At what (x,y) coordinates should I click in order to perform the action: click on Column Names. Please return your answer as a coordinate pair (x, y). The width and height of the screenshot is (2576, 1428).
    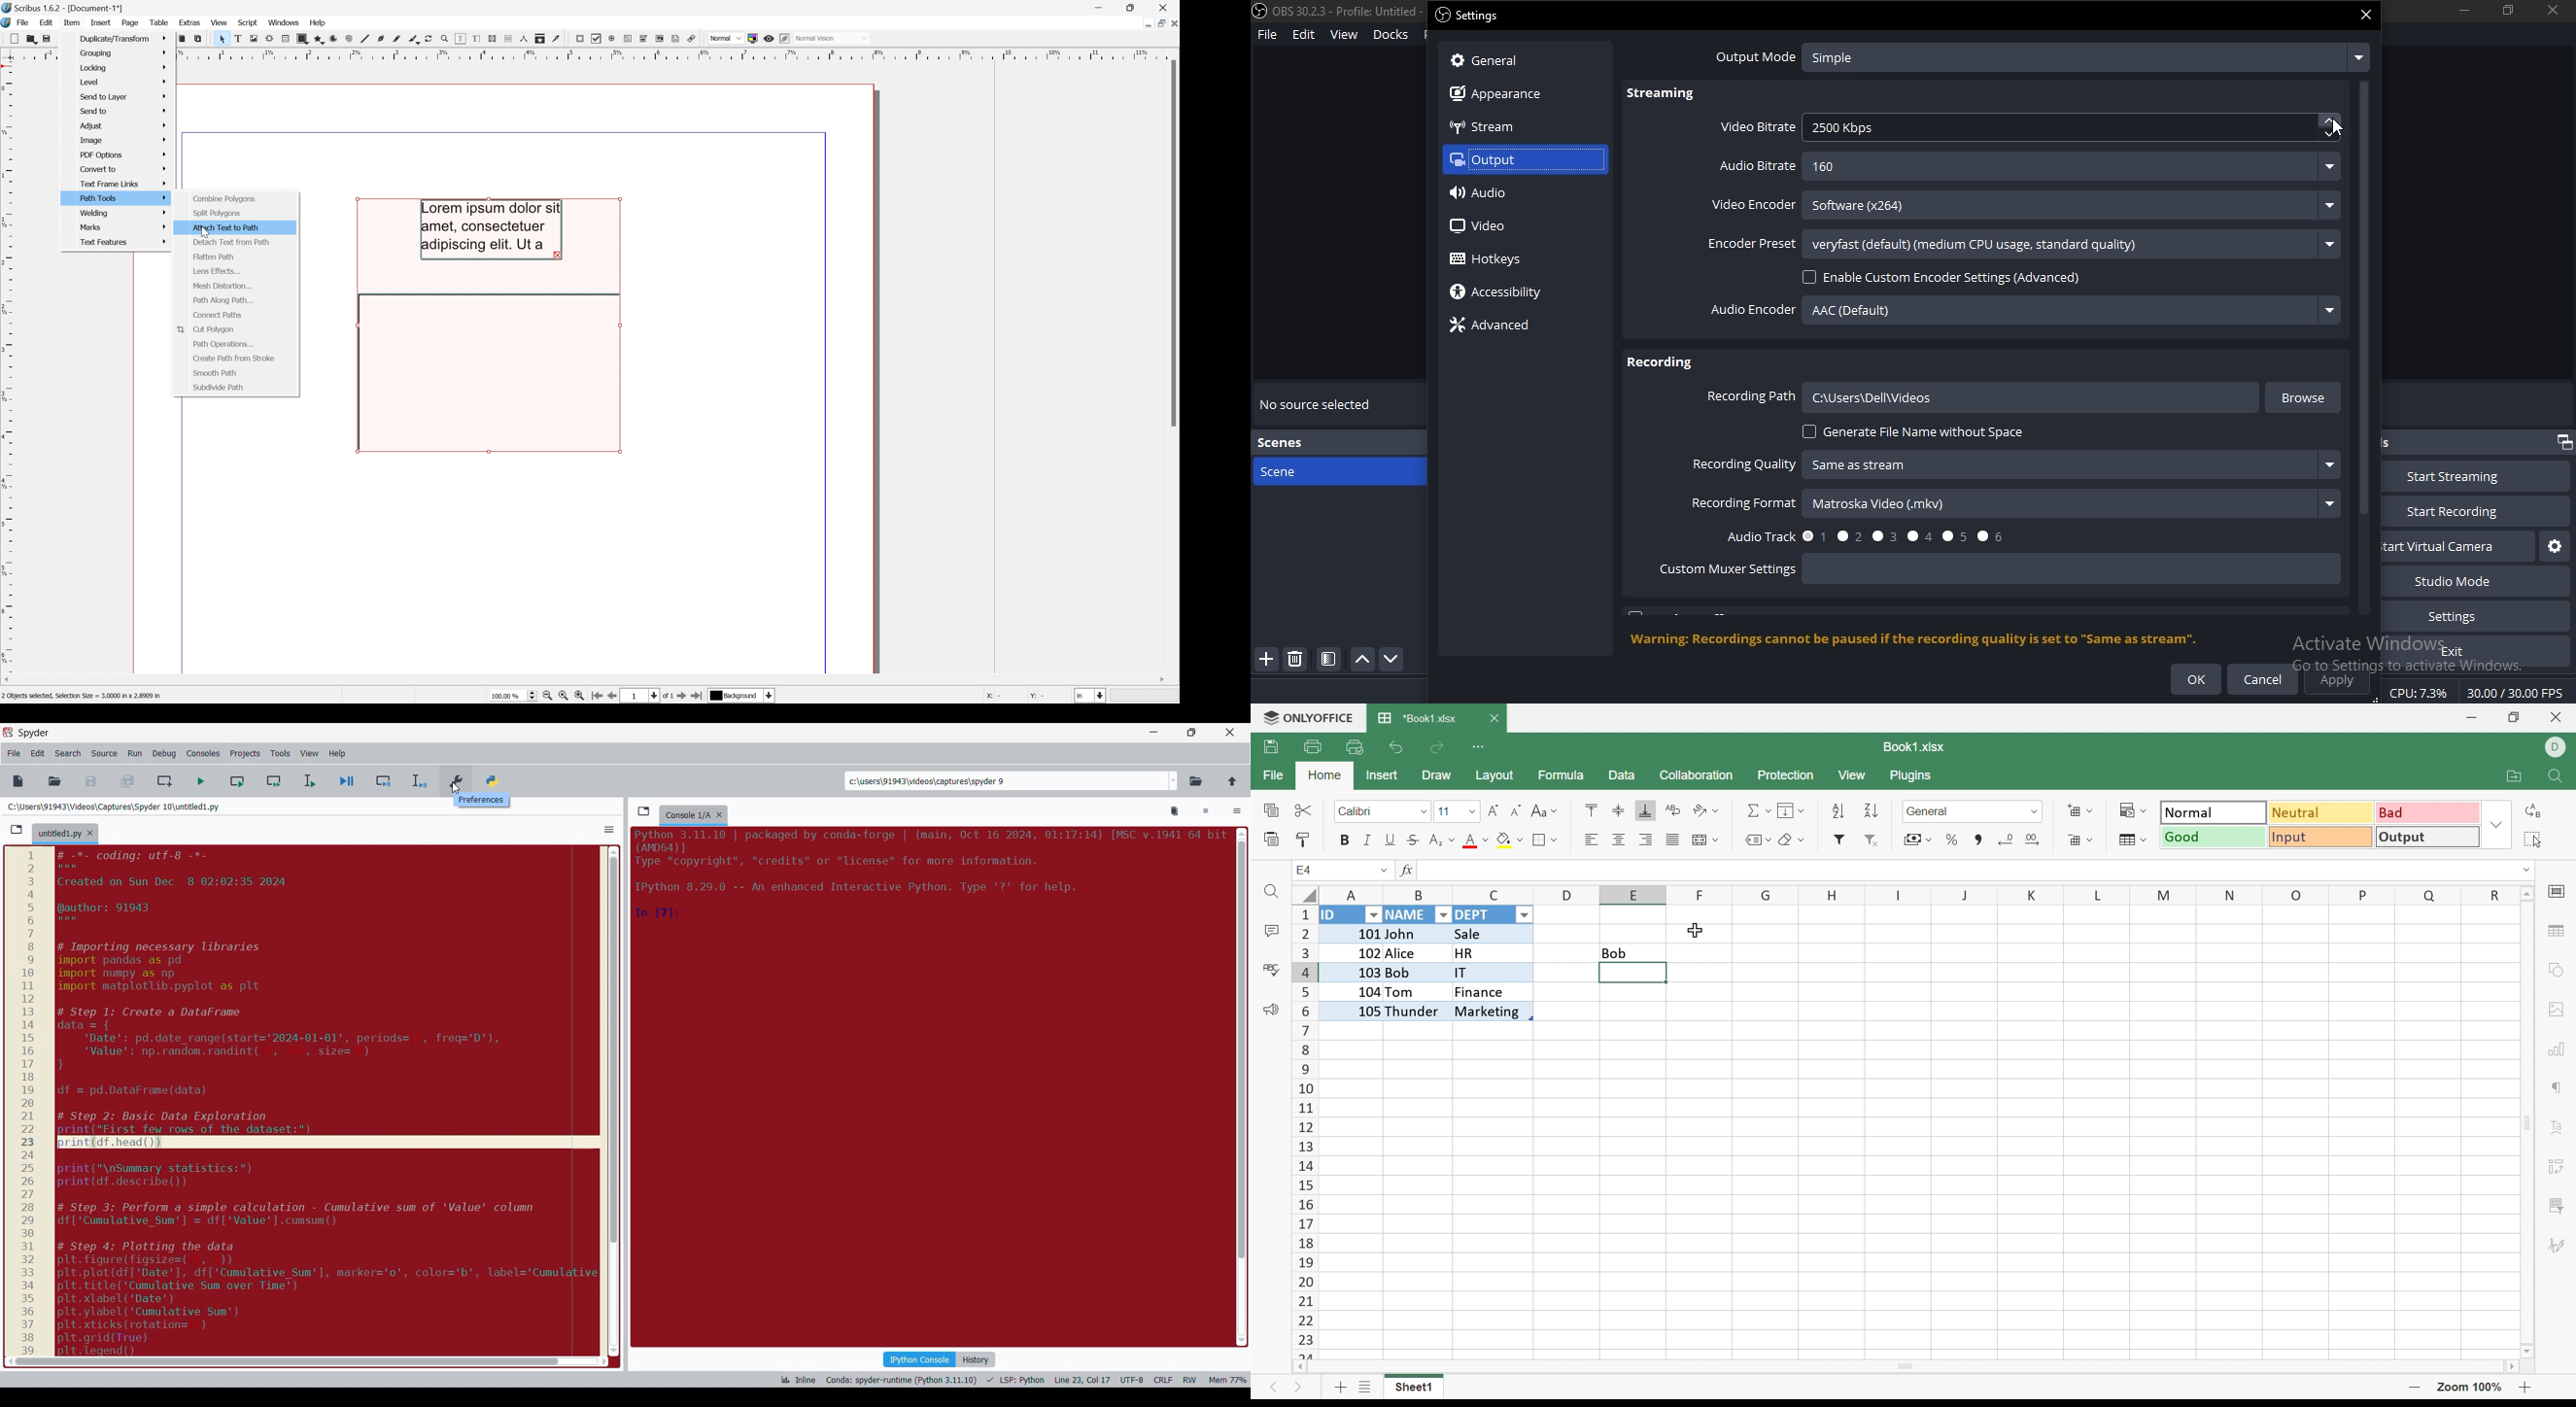
    Looking at the image, I should click on (1916, 894).